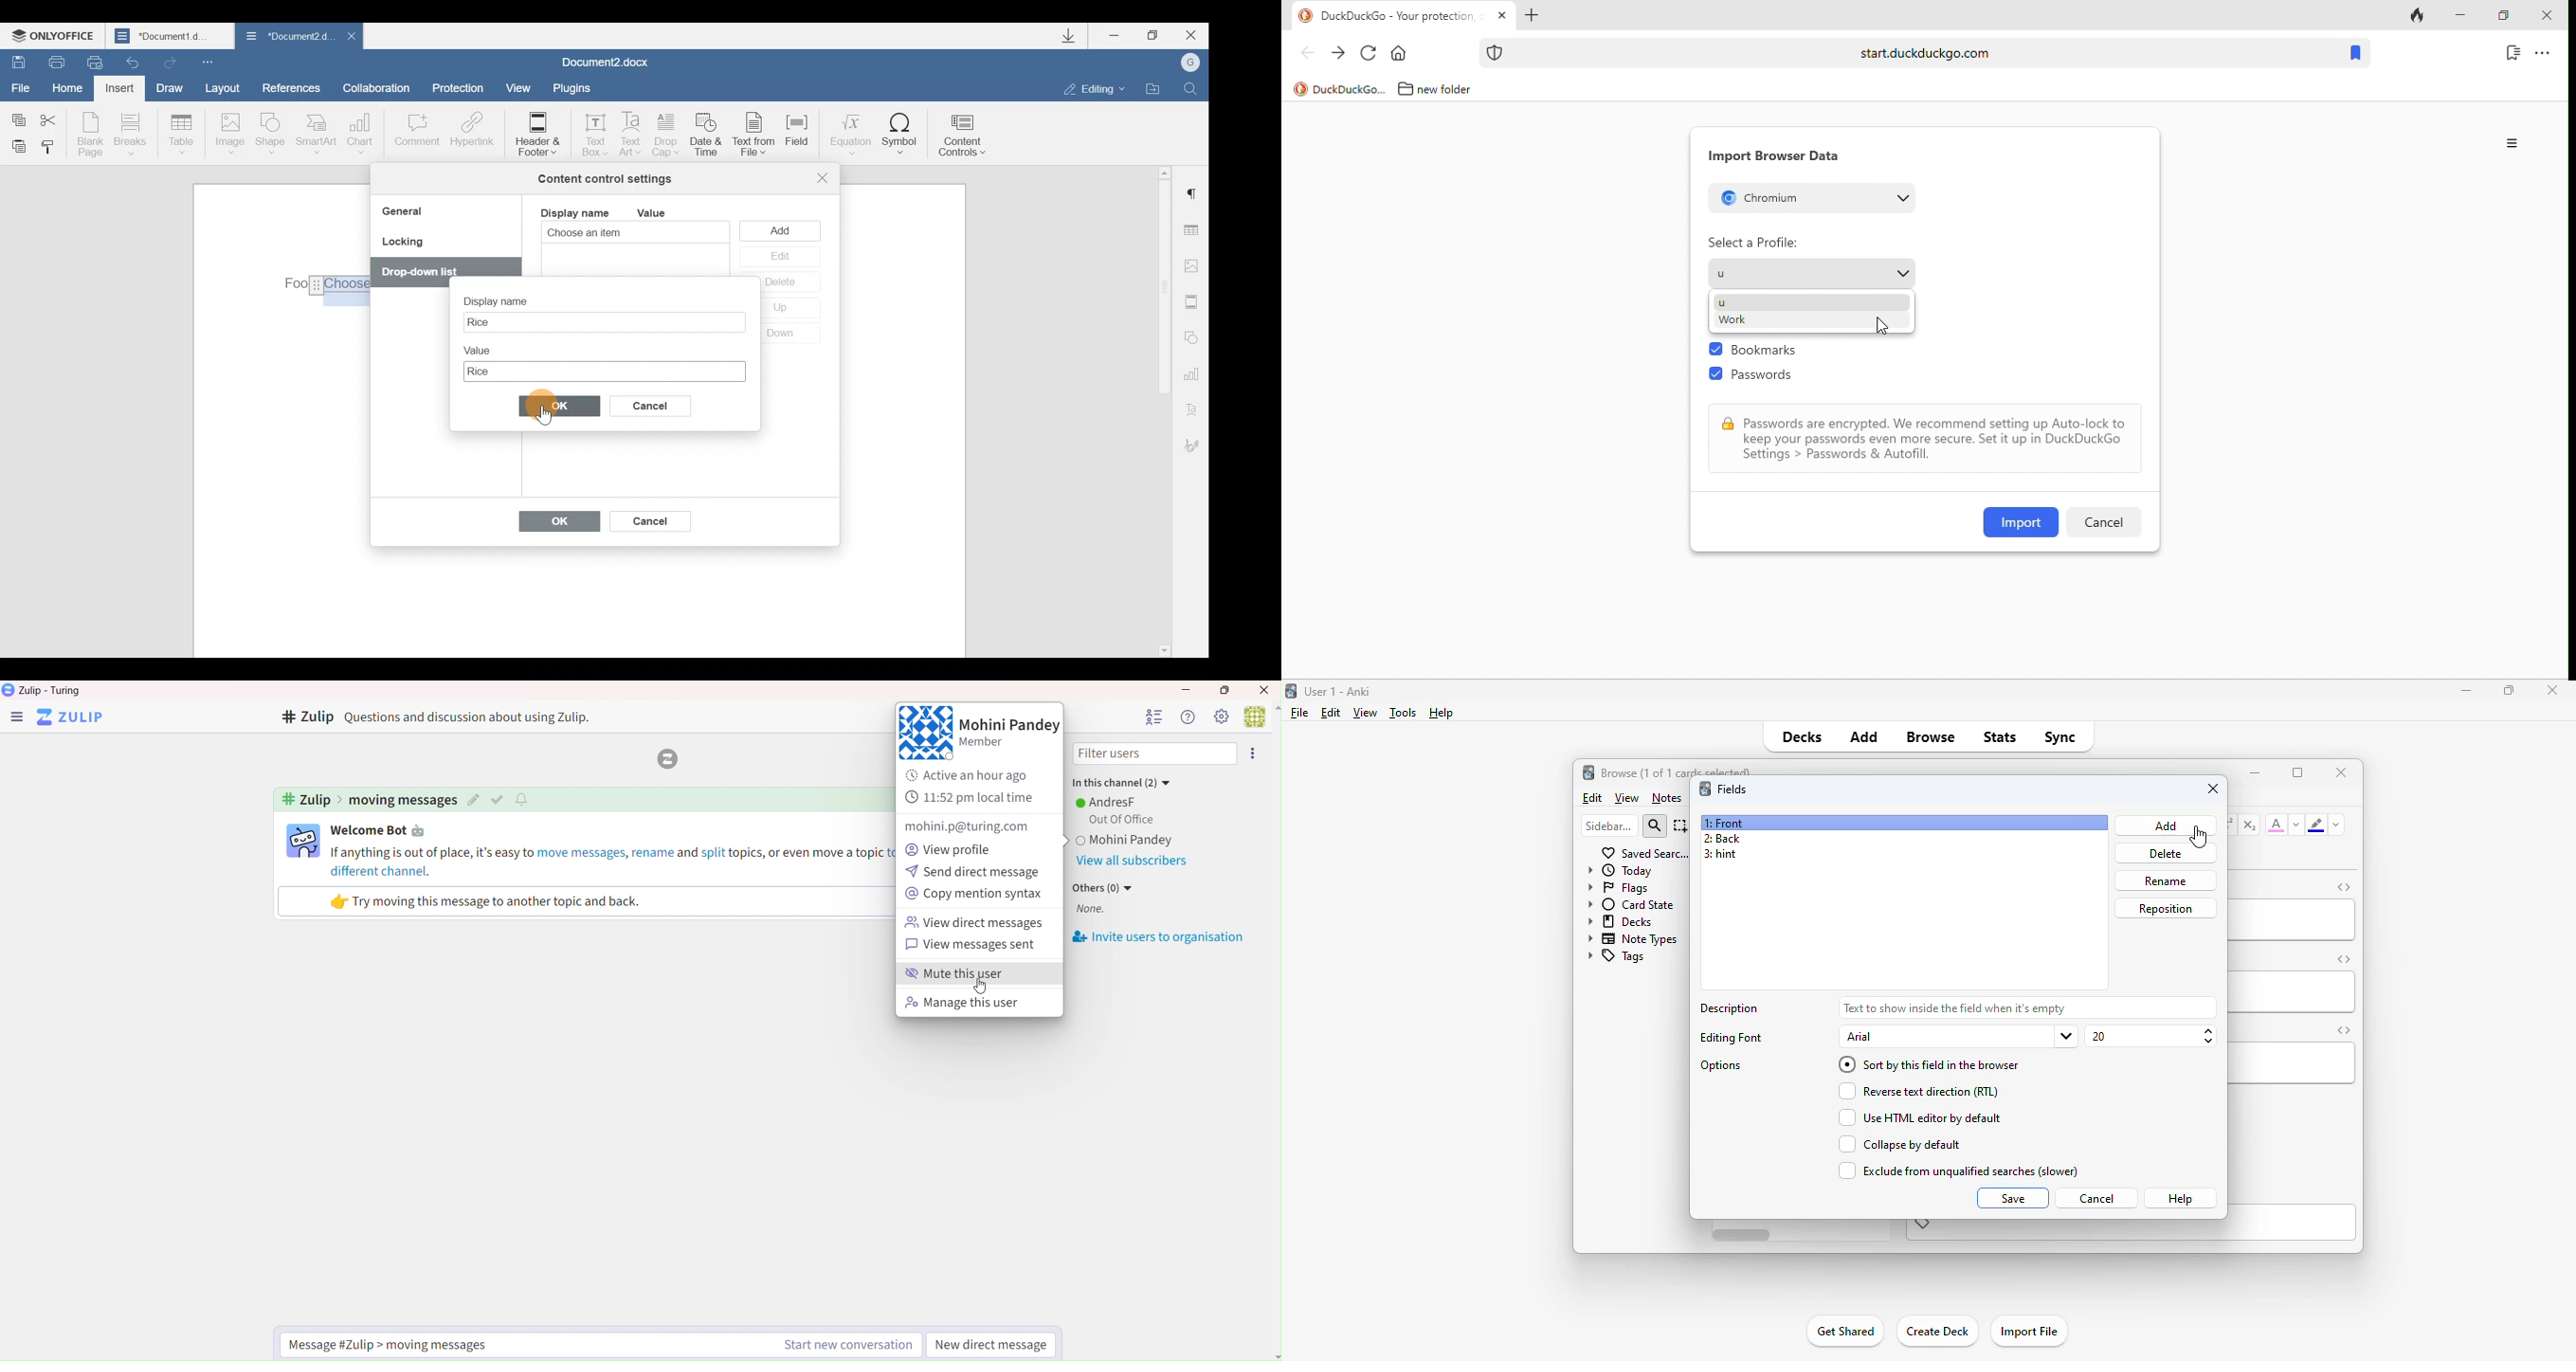  I want to click on Close, so click(823, 178).